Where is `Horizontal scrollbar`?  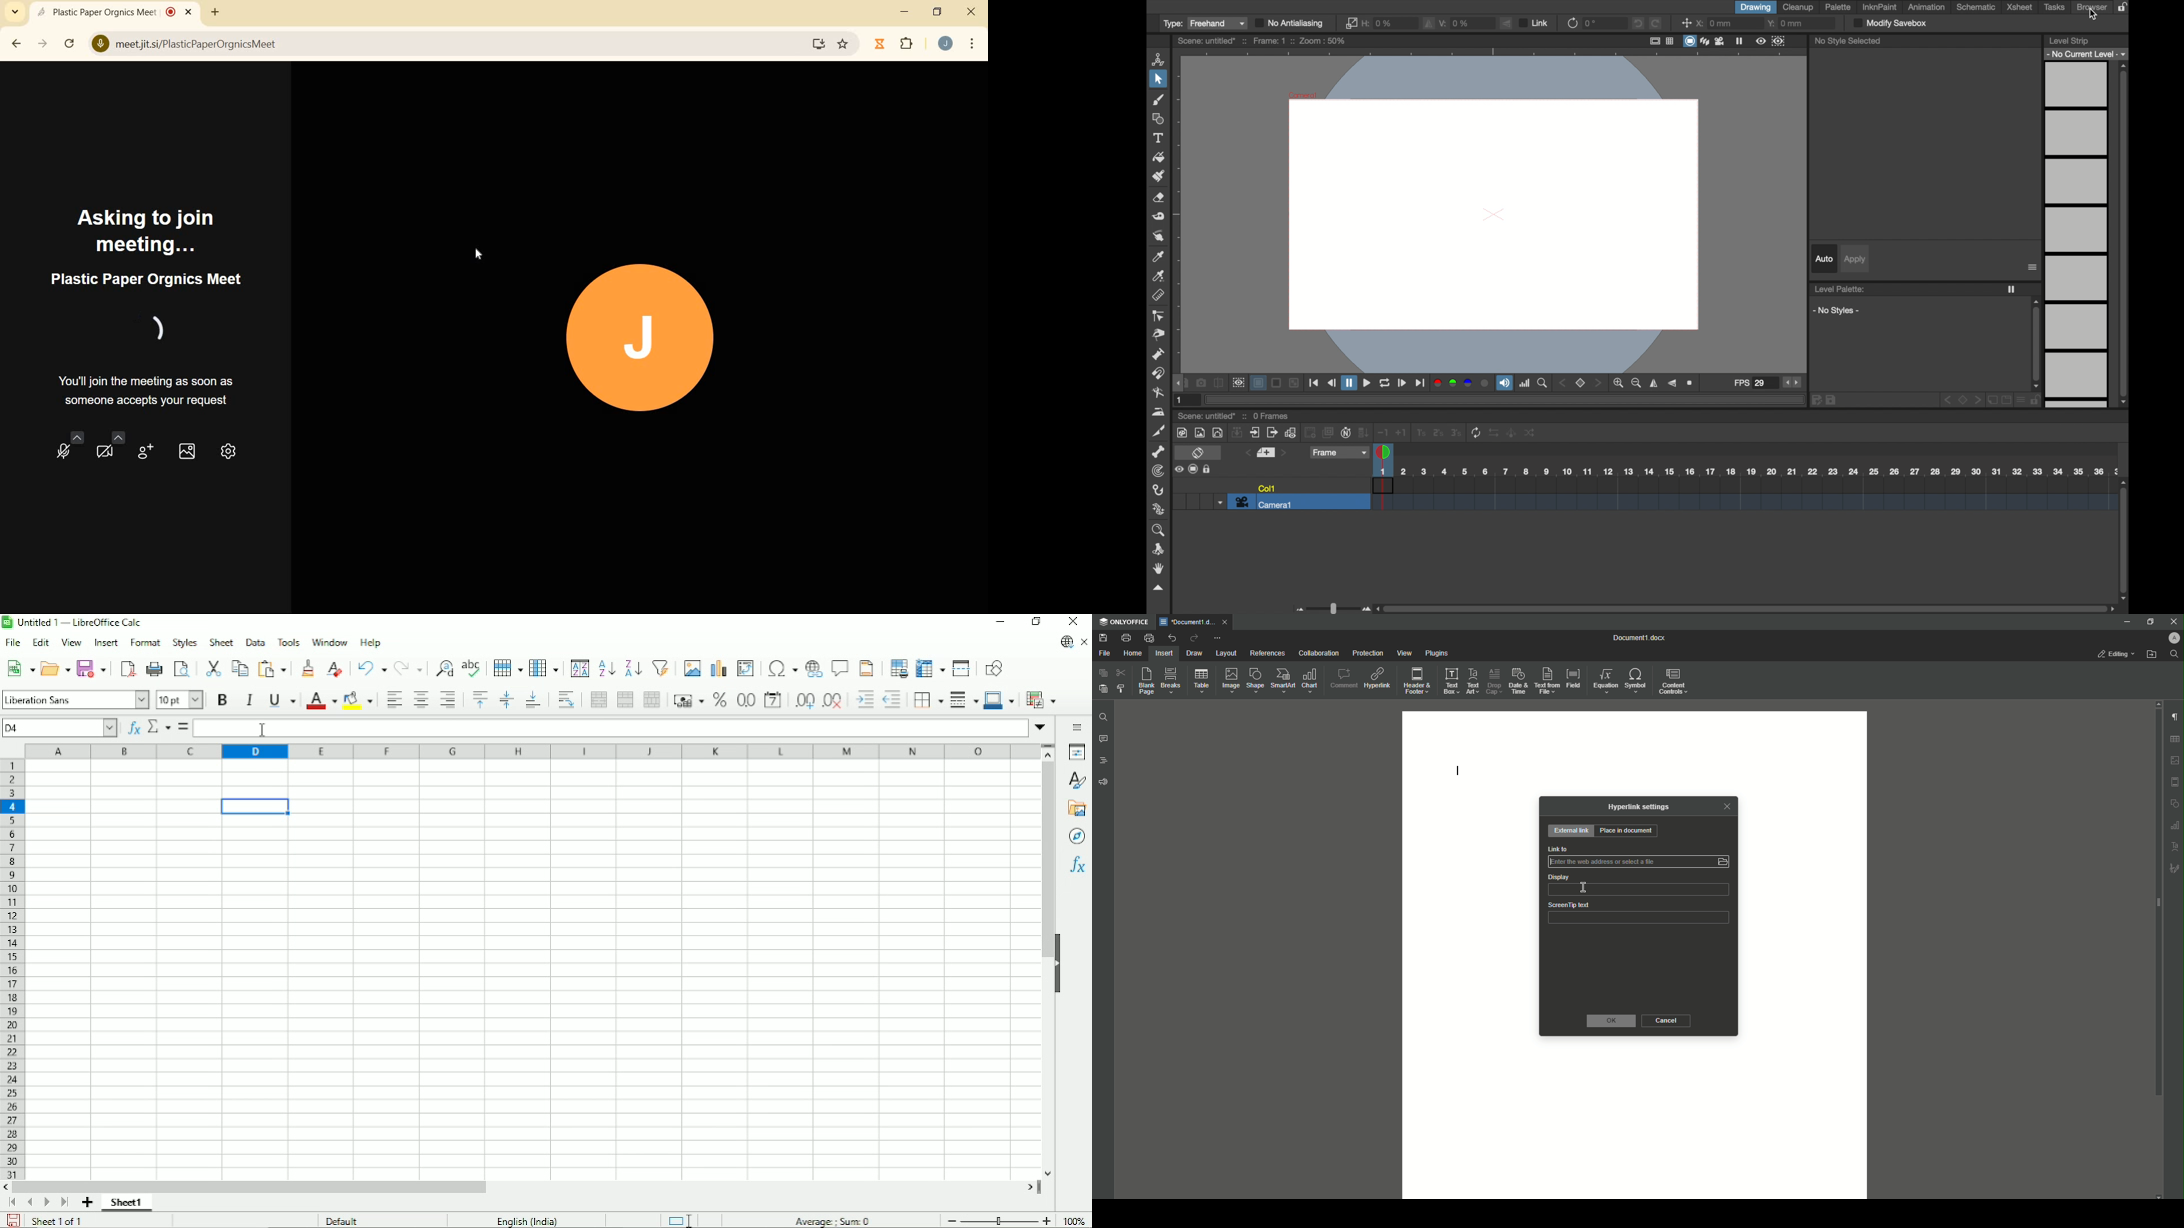 Horizontal scrollbar is located at coordinates (249, 1187).